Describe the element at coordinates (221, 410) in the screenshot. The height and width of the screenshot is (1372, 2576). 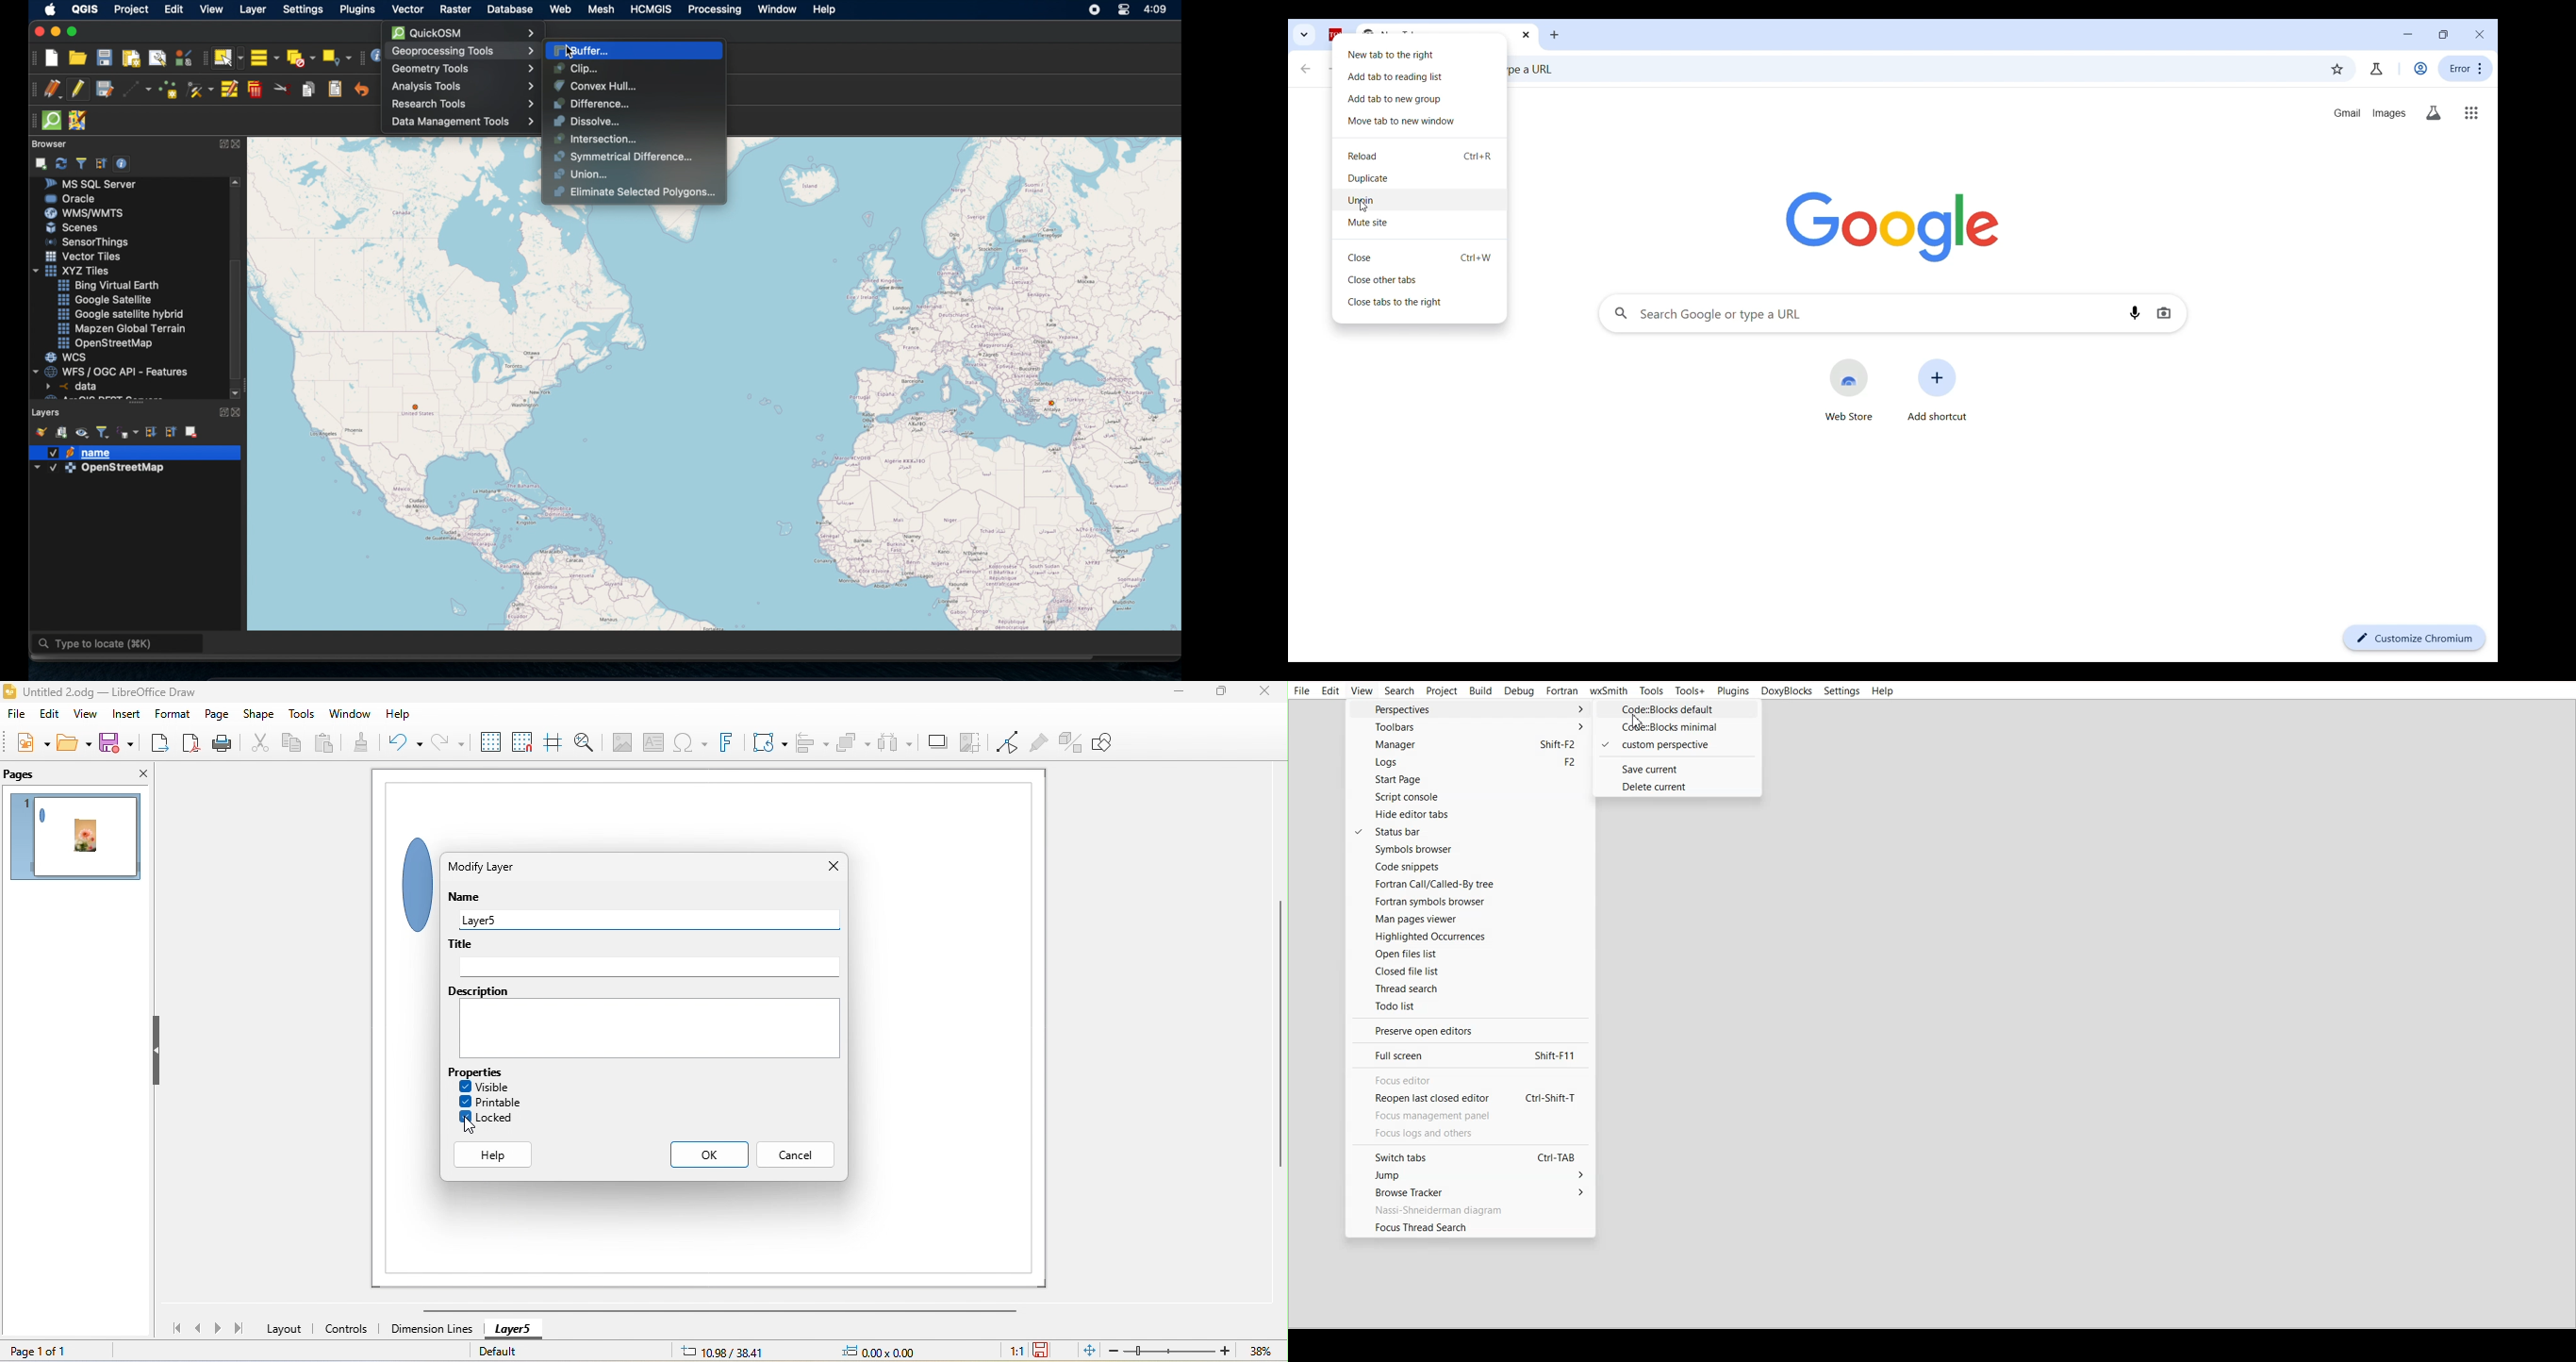
I see `expand` at that location.